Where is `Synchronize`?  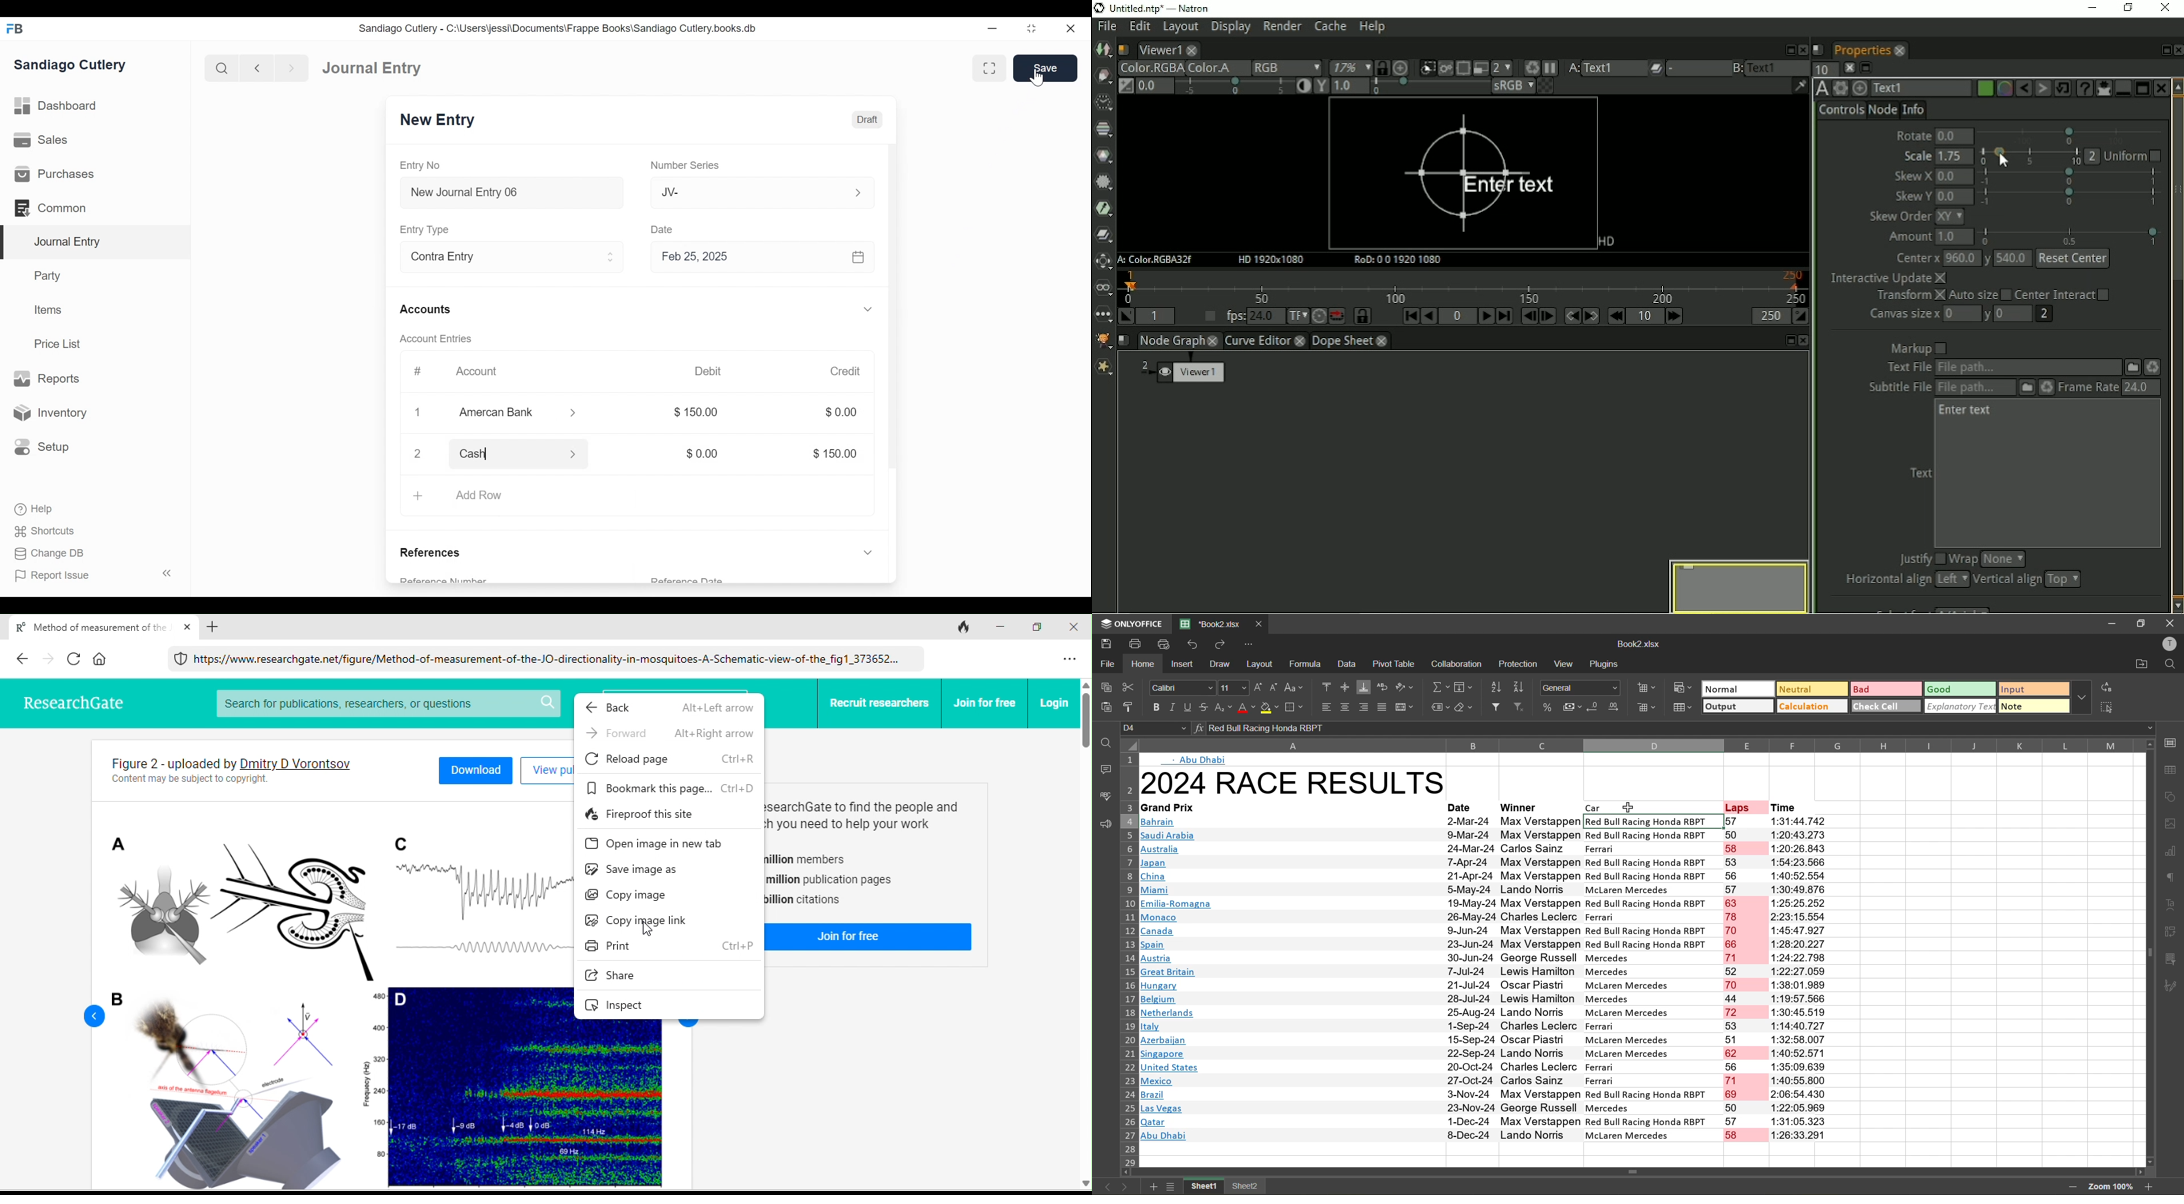
Synchronize is located at coordinates (1363, 315).